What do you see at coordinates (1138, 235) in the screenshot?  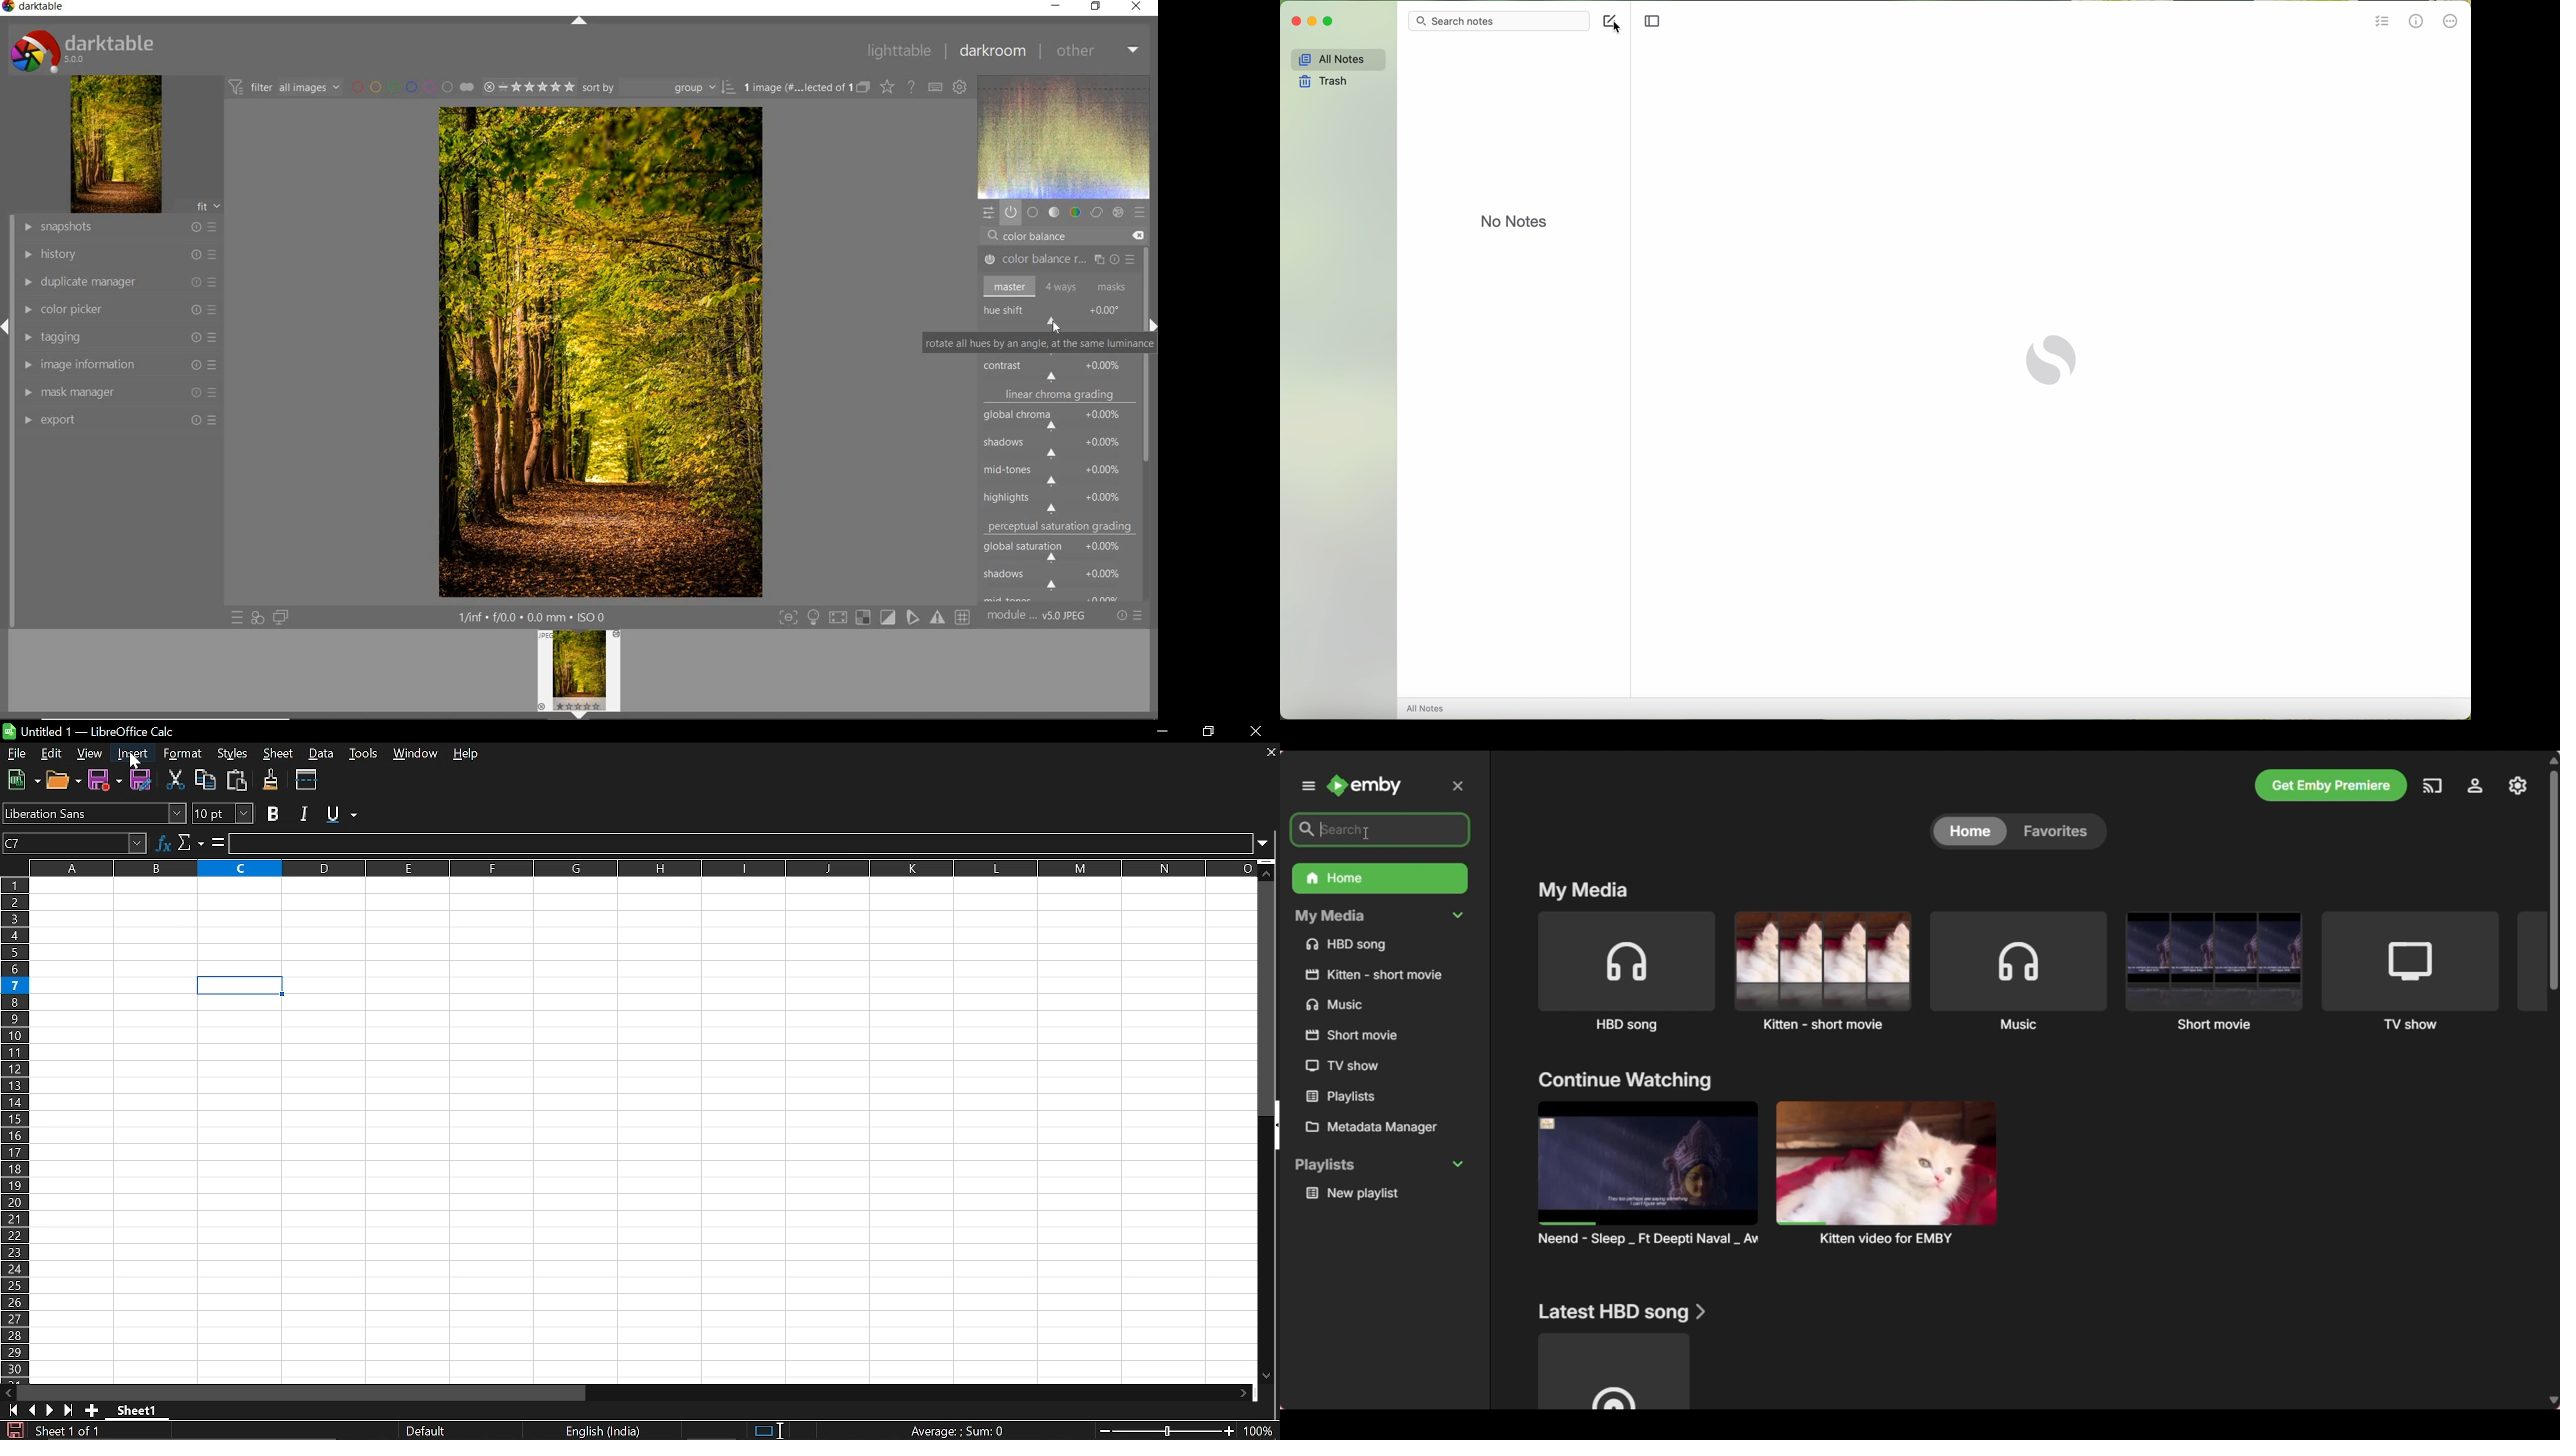 I see `DELETE` at bounding box center [1138, 235].